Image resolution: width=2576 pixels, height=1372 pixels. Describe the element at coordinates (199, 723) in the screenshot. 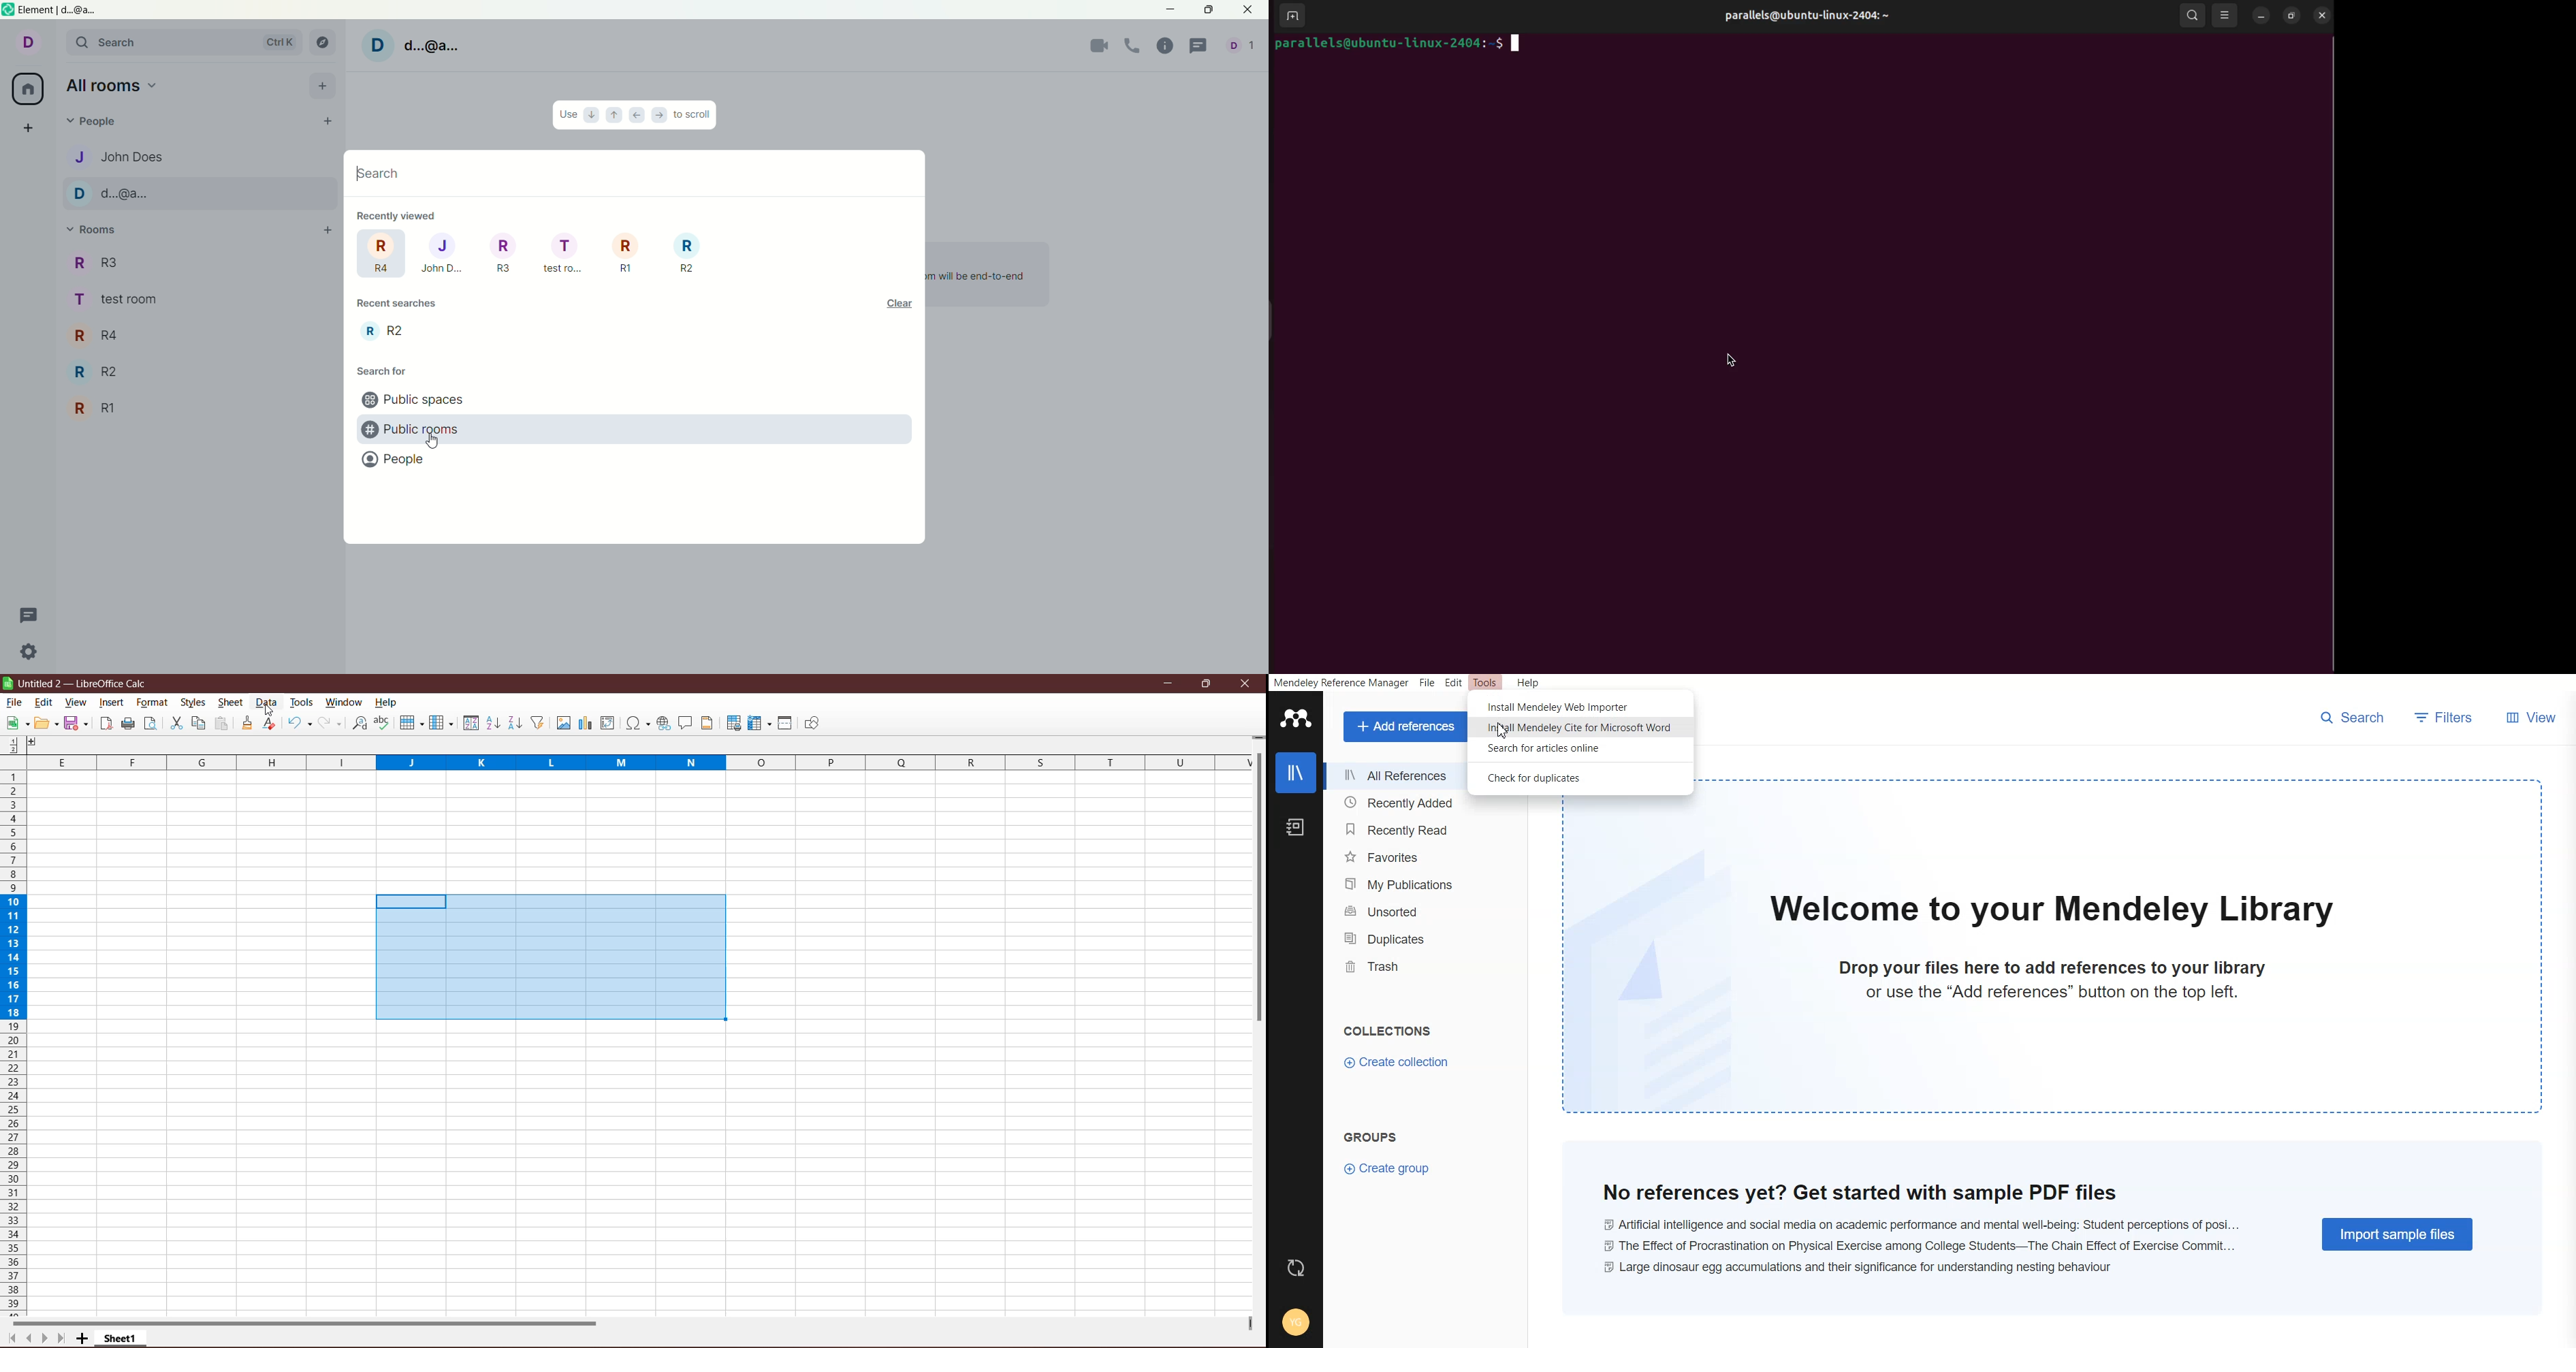

I see `Copy` at that location.